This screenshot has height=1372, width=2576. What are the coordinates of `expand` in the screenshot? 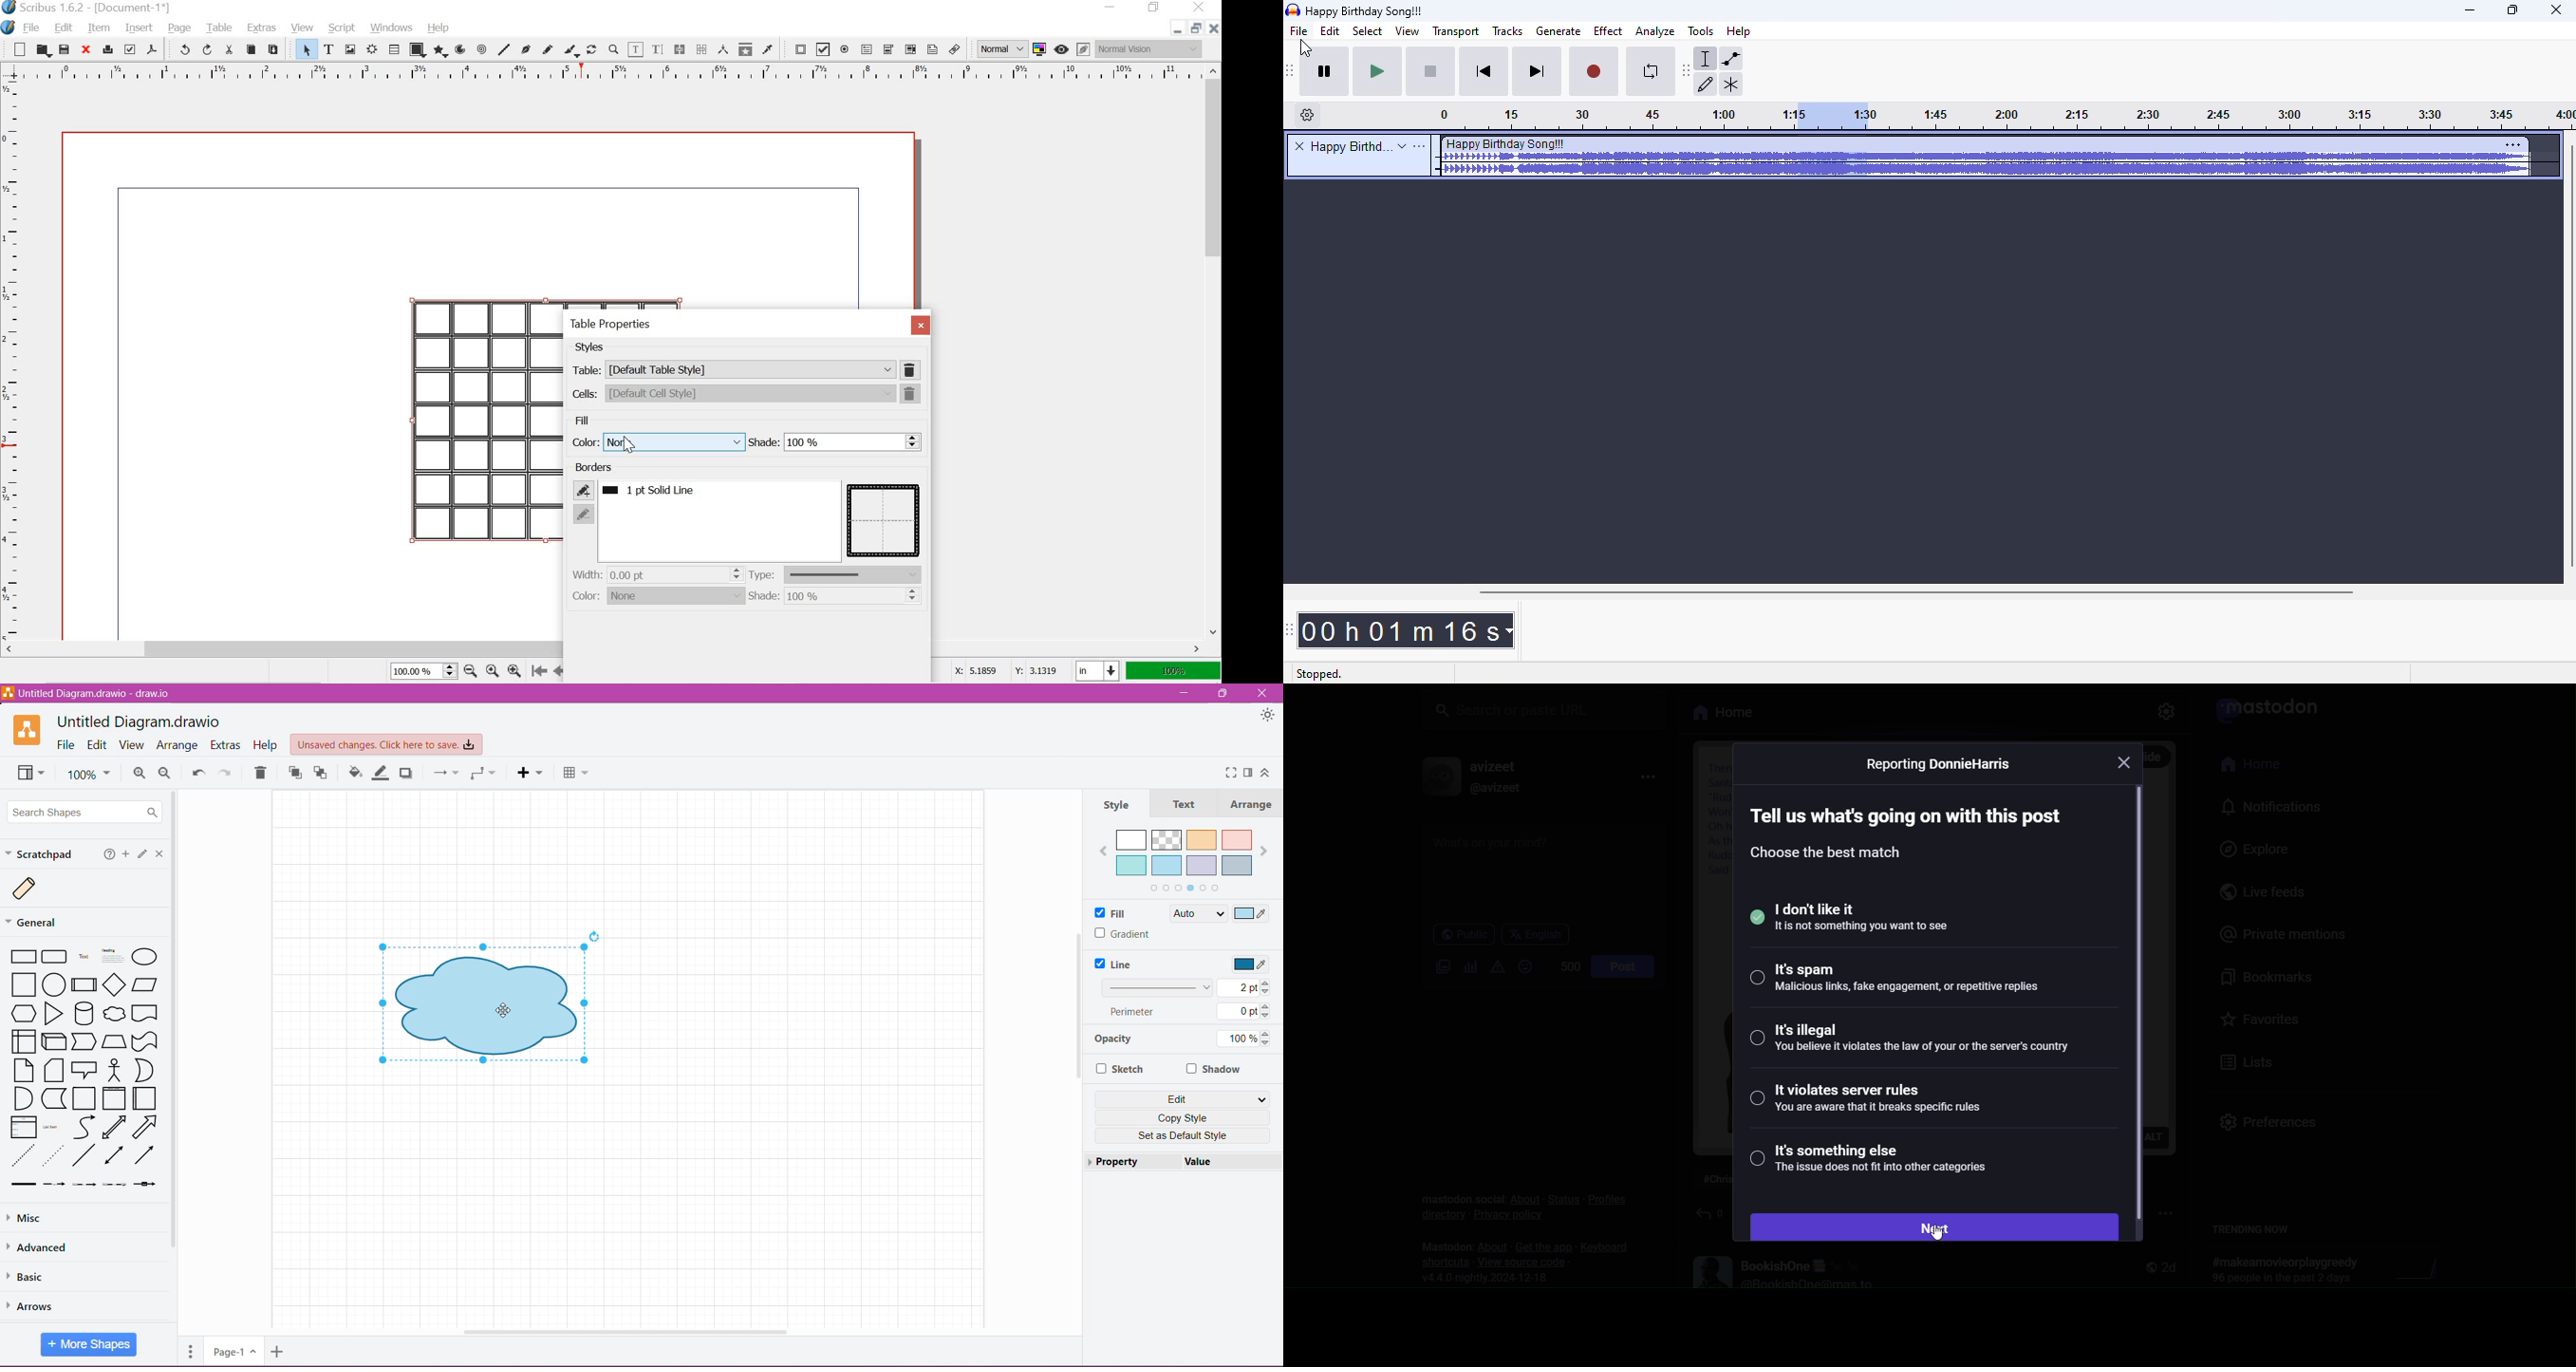 It's located at (1402, 146).